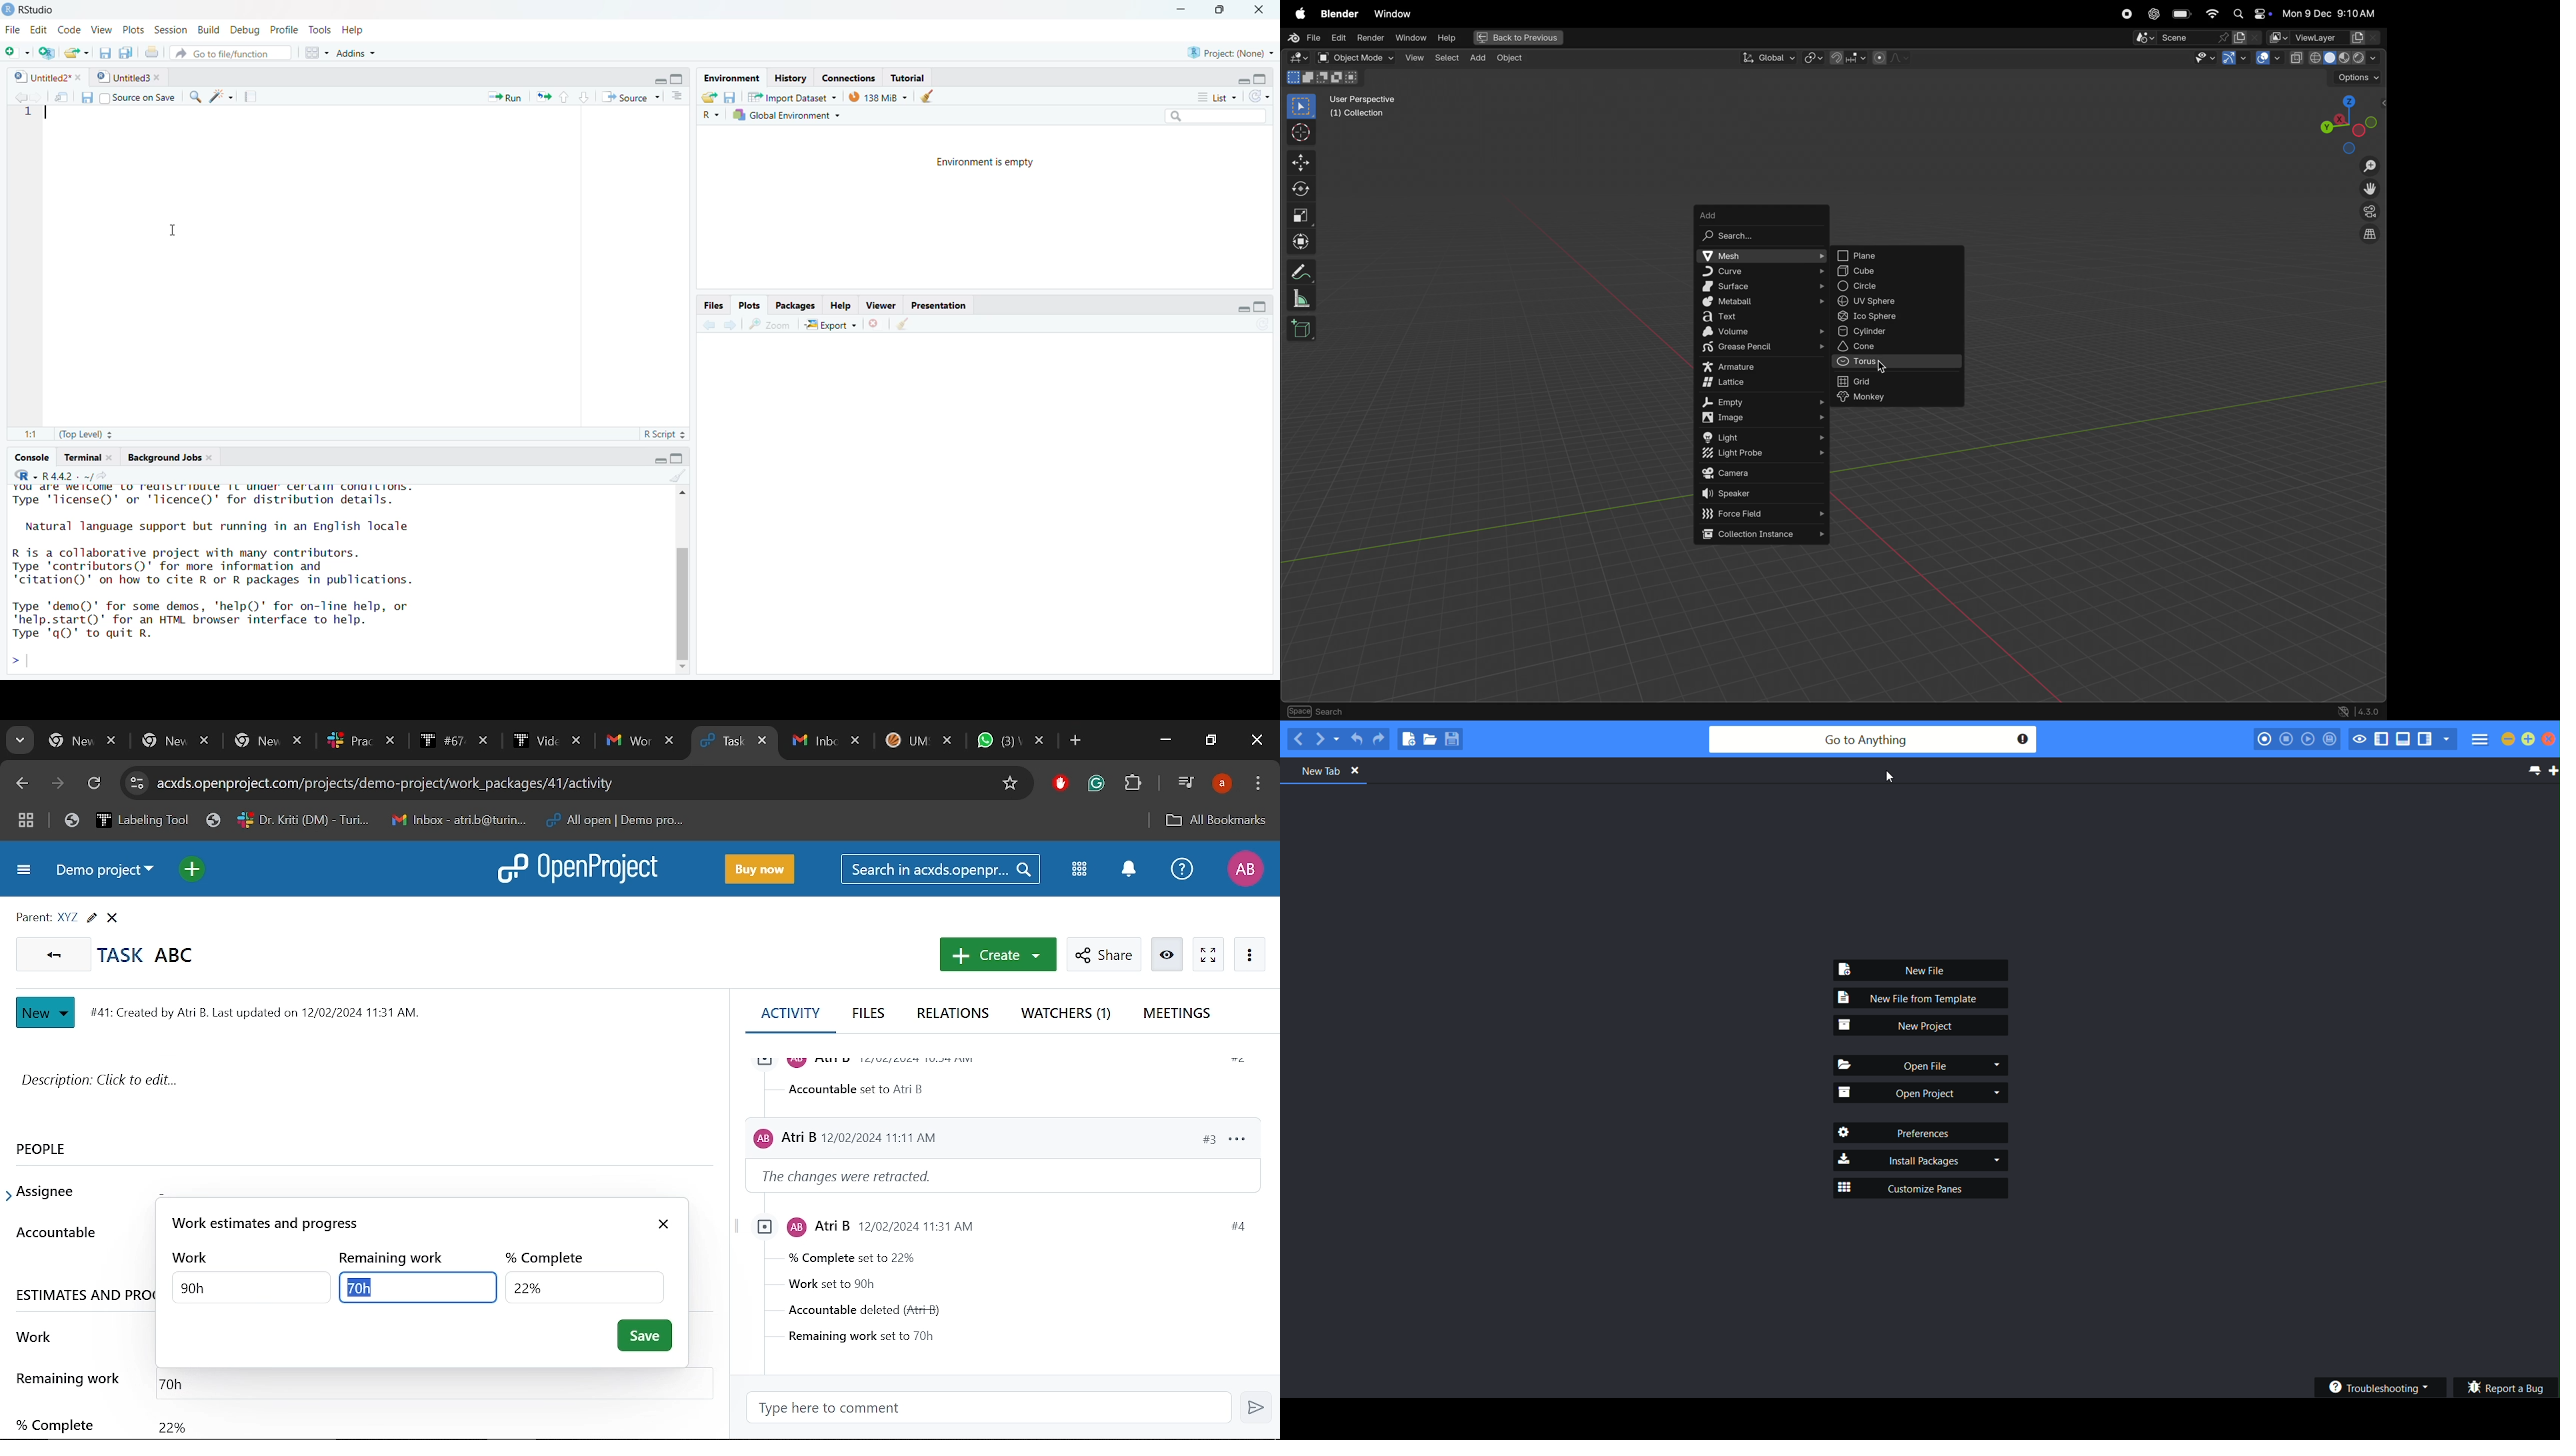 This screenshot has height=1456, width=2576. I want to click on maximize/minimize, so click(1249, 76).